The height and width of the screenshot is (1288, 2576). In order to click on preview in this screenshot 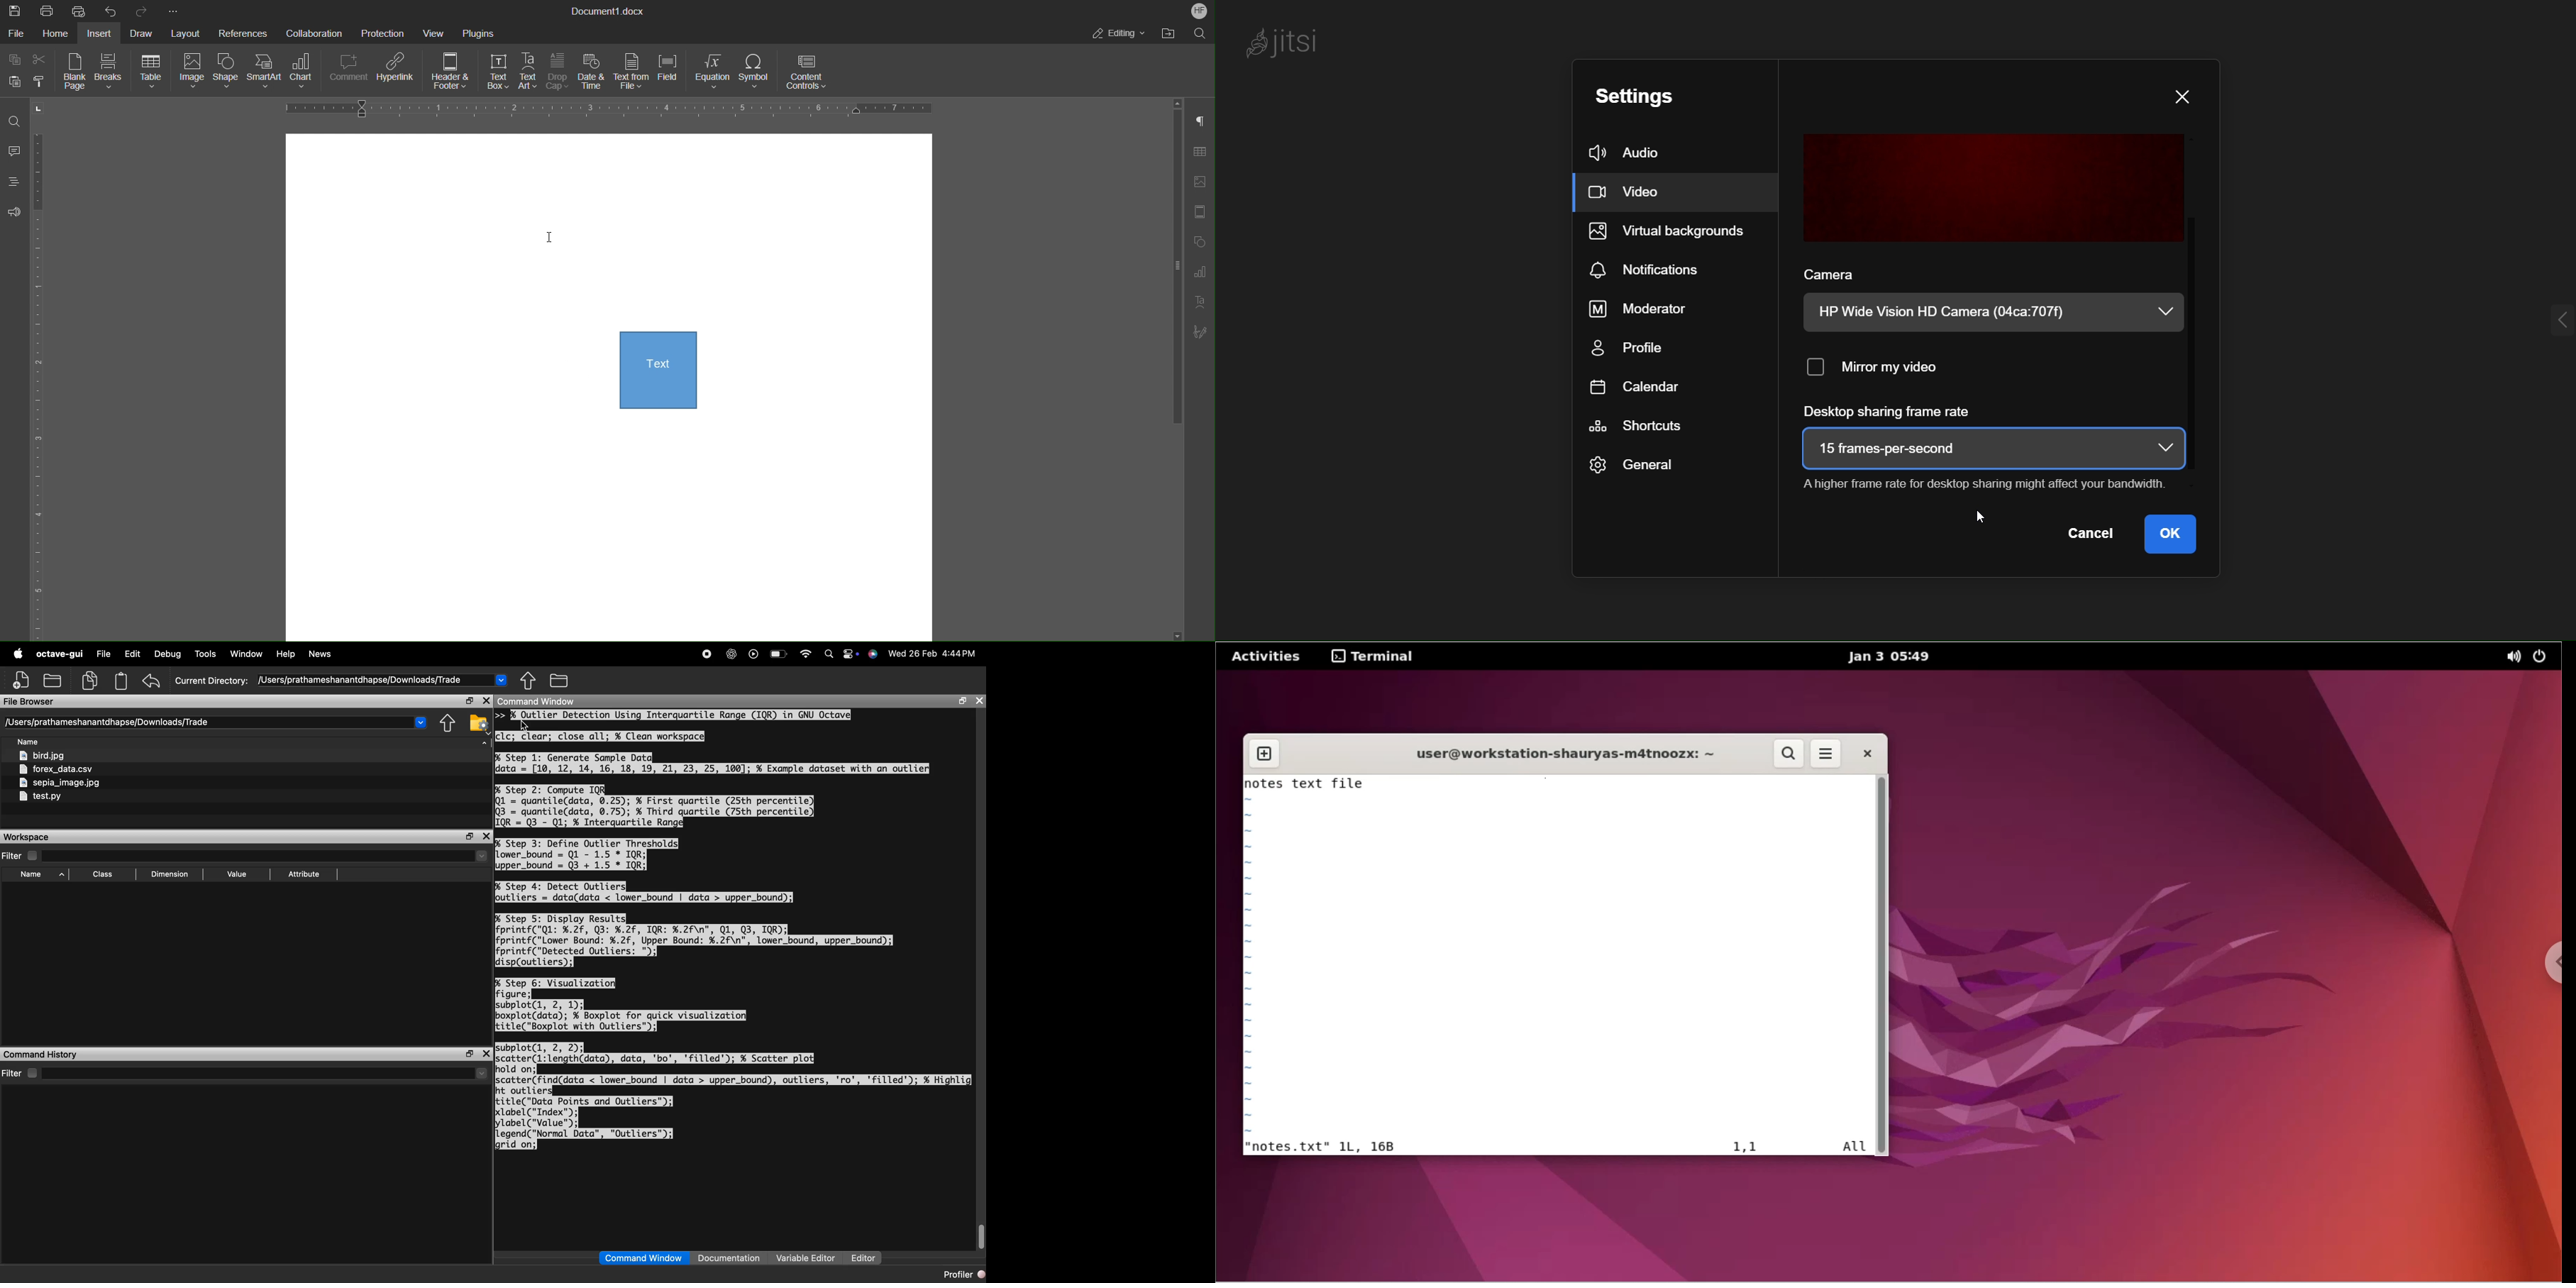, I will do `click(1992, 186)`.